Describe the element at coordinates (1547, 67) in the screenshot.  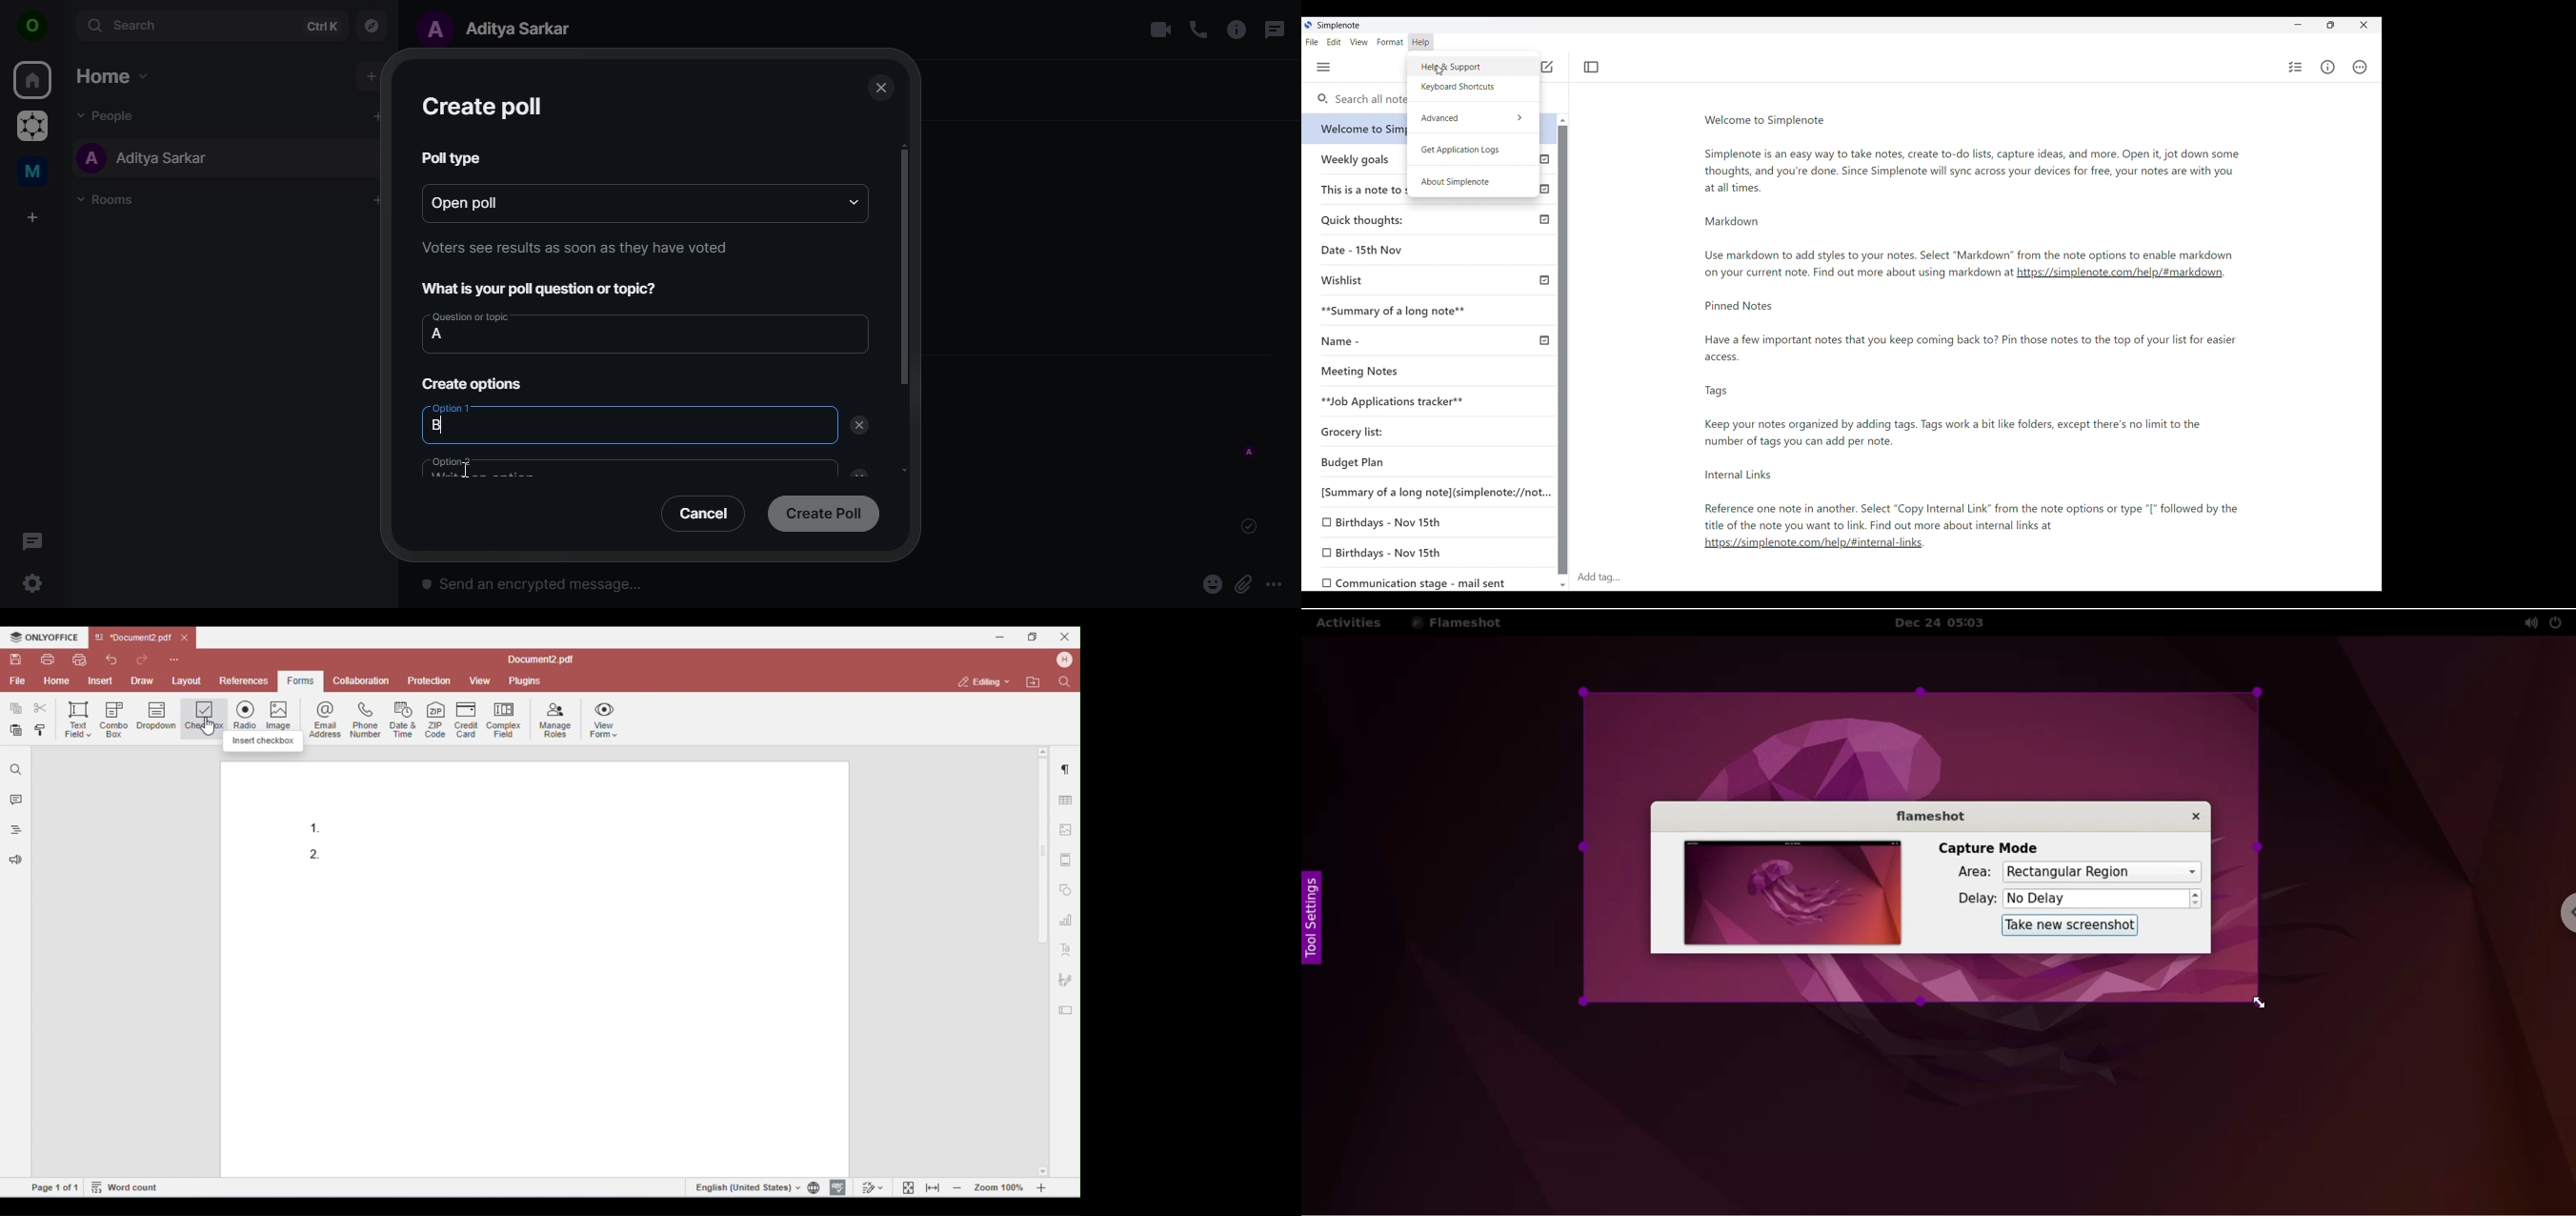
I see `Click to add note` at that location.